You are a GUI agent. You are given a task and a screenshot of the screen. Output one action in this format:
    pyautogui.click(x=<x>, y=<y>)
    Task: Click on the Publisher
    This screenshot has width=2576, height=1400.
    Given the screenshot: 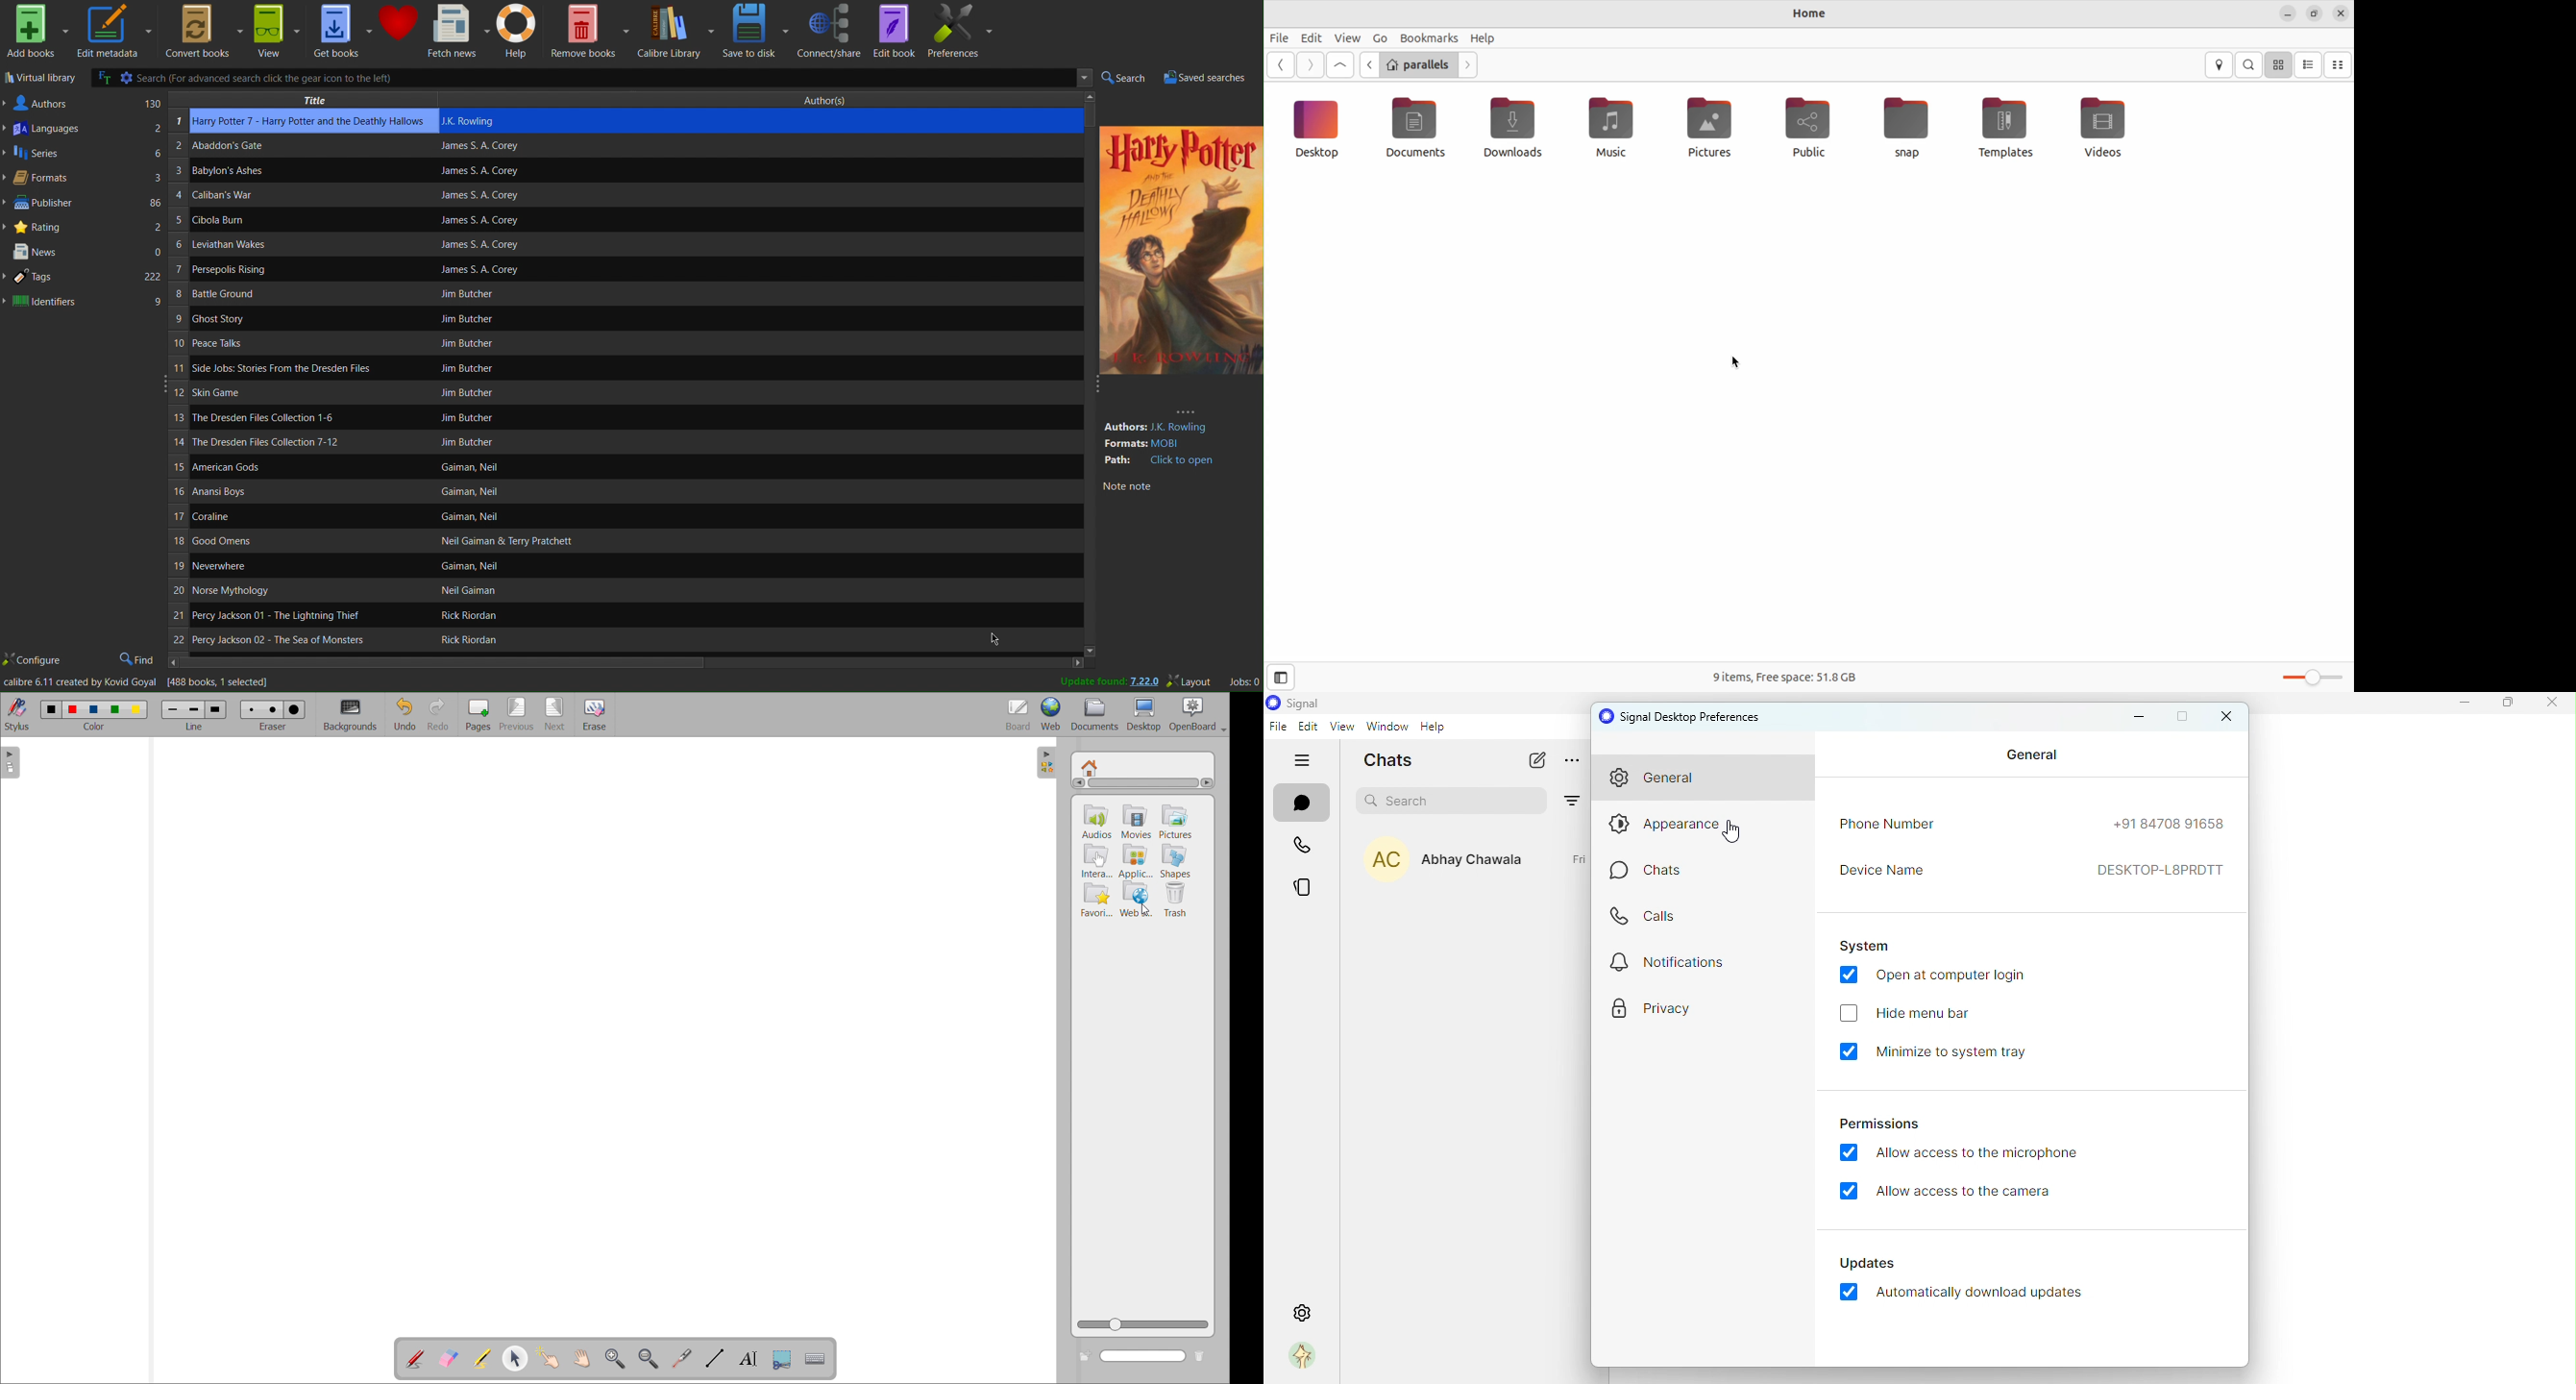 What is the action you would take?
    pyautogui.click(x=84, y=204)
    